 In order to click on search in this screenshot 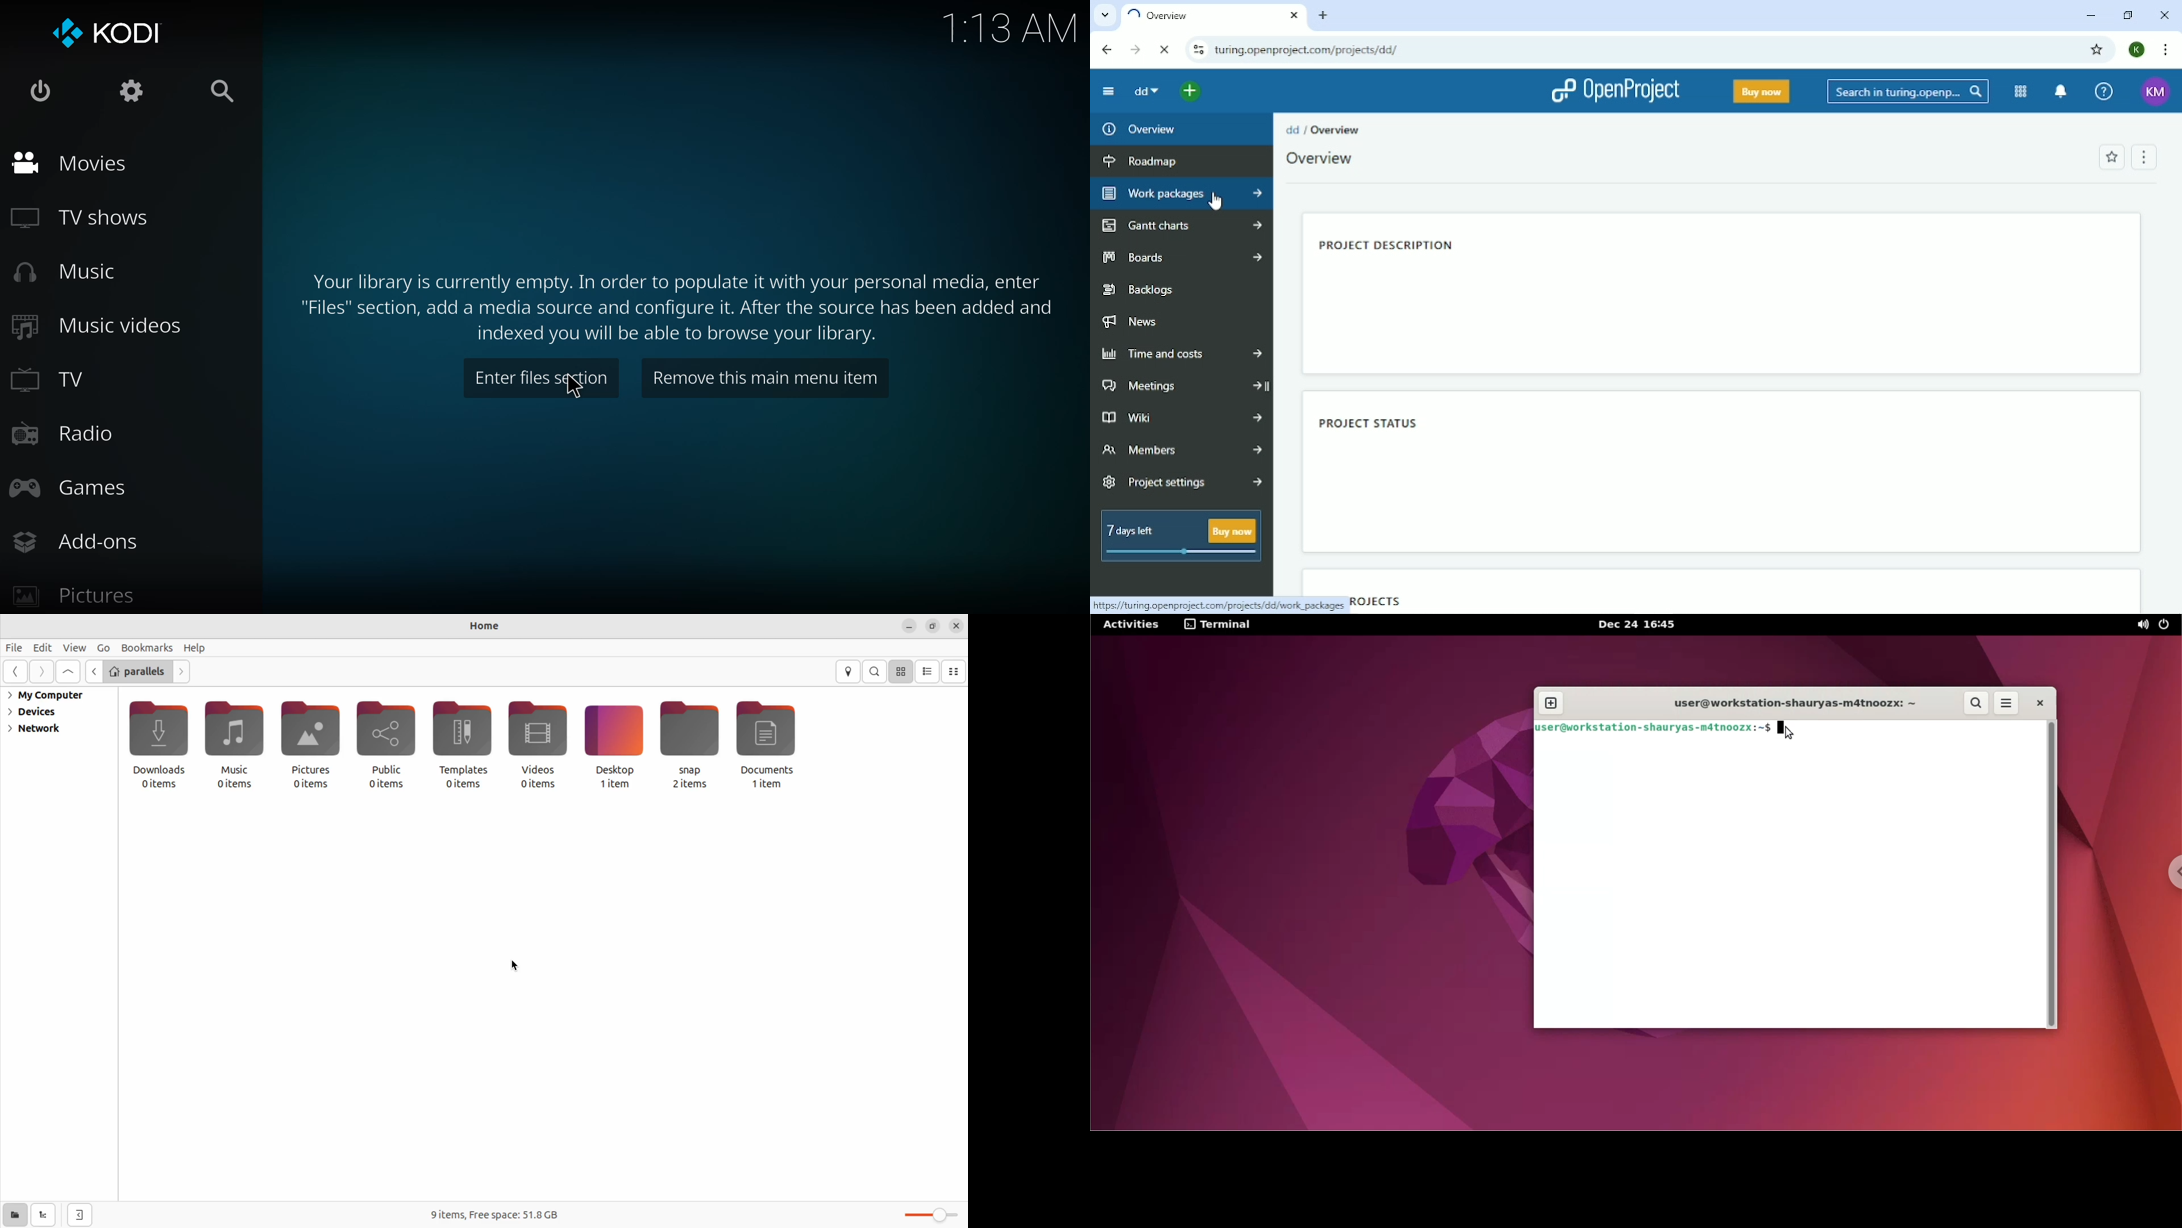, I will do `click(222, 92)`.